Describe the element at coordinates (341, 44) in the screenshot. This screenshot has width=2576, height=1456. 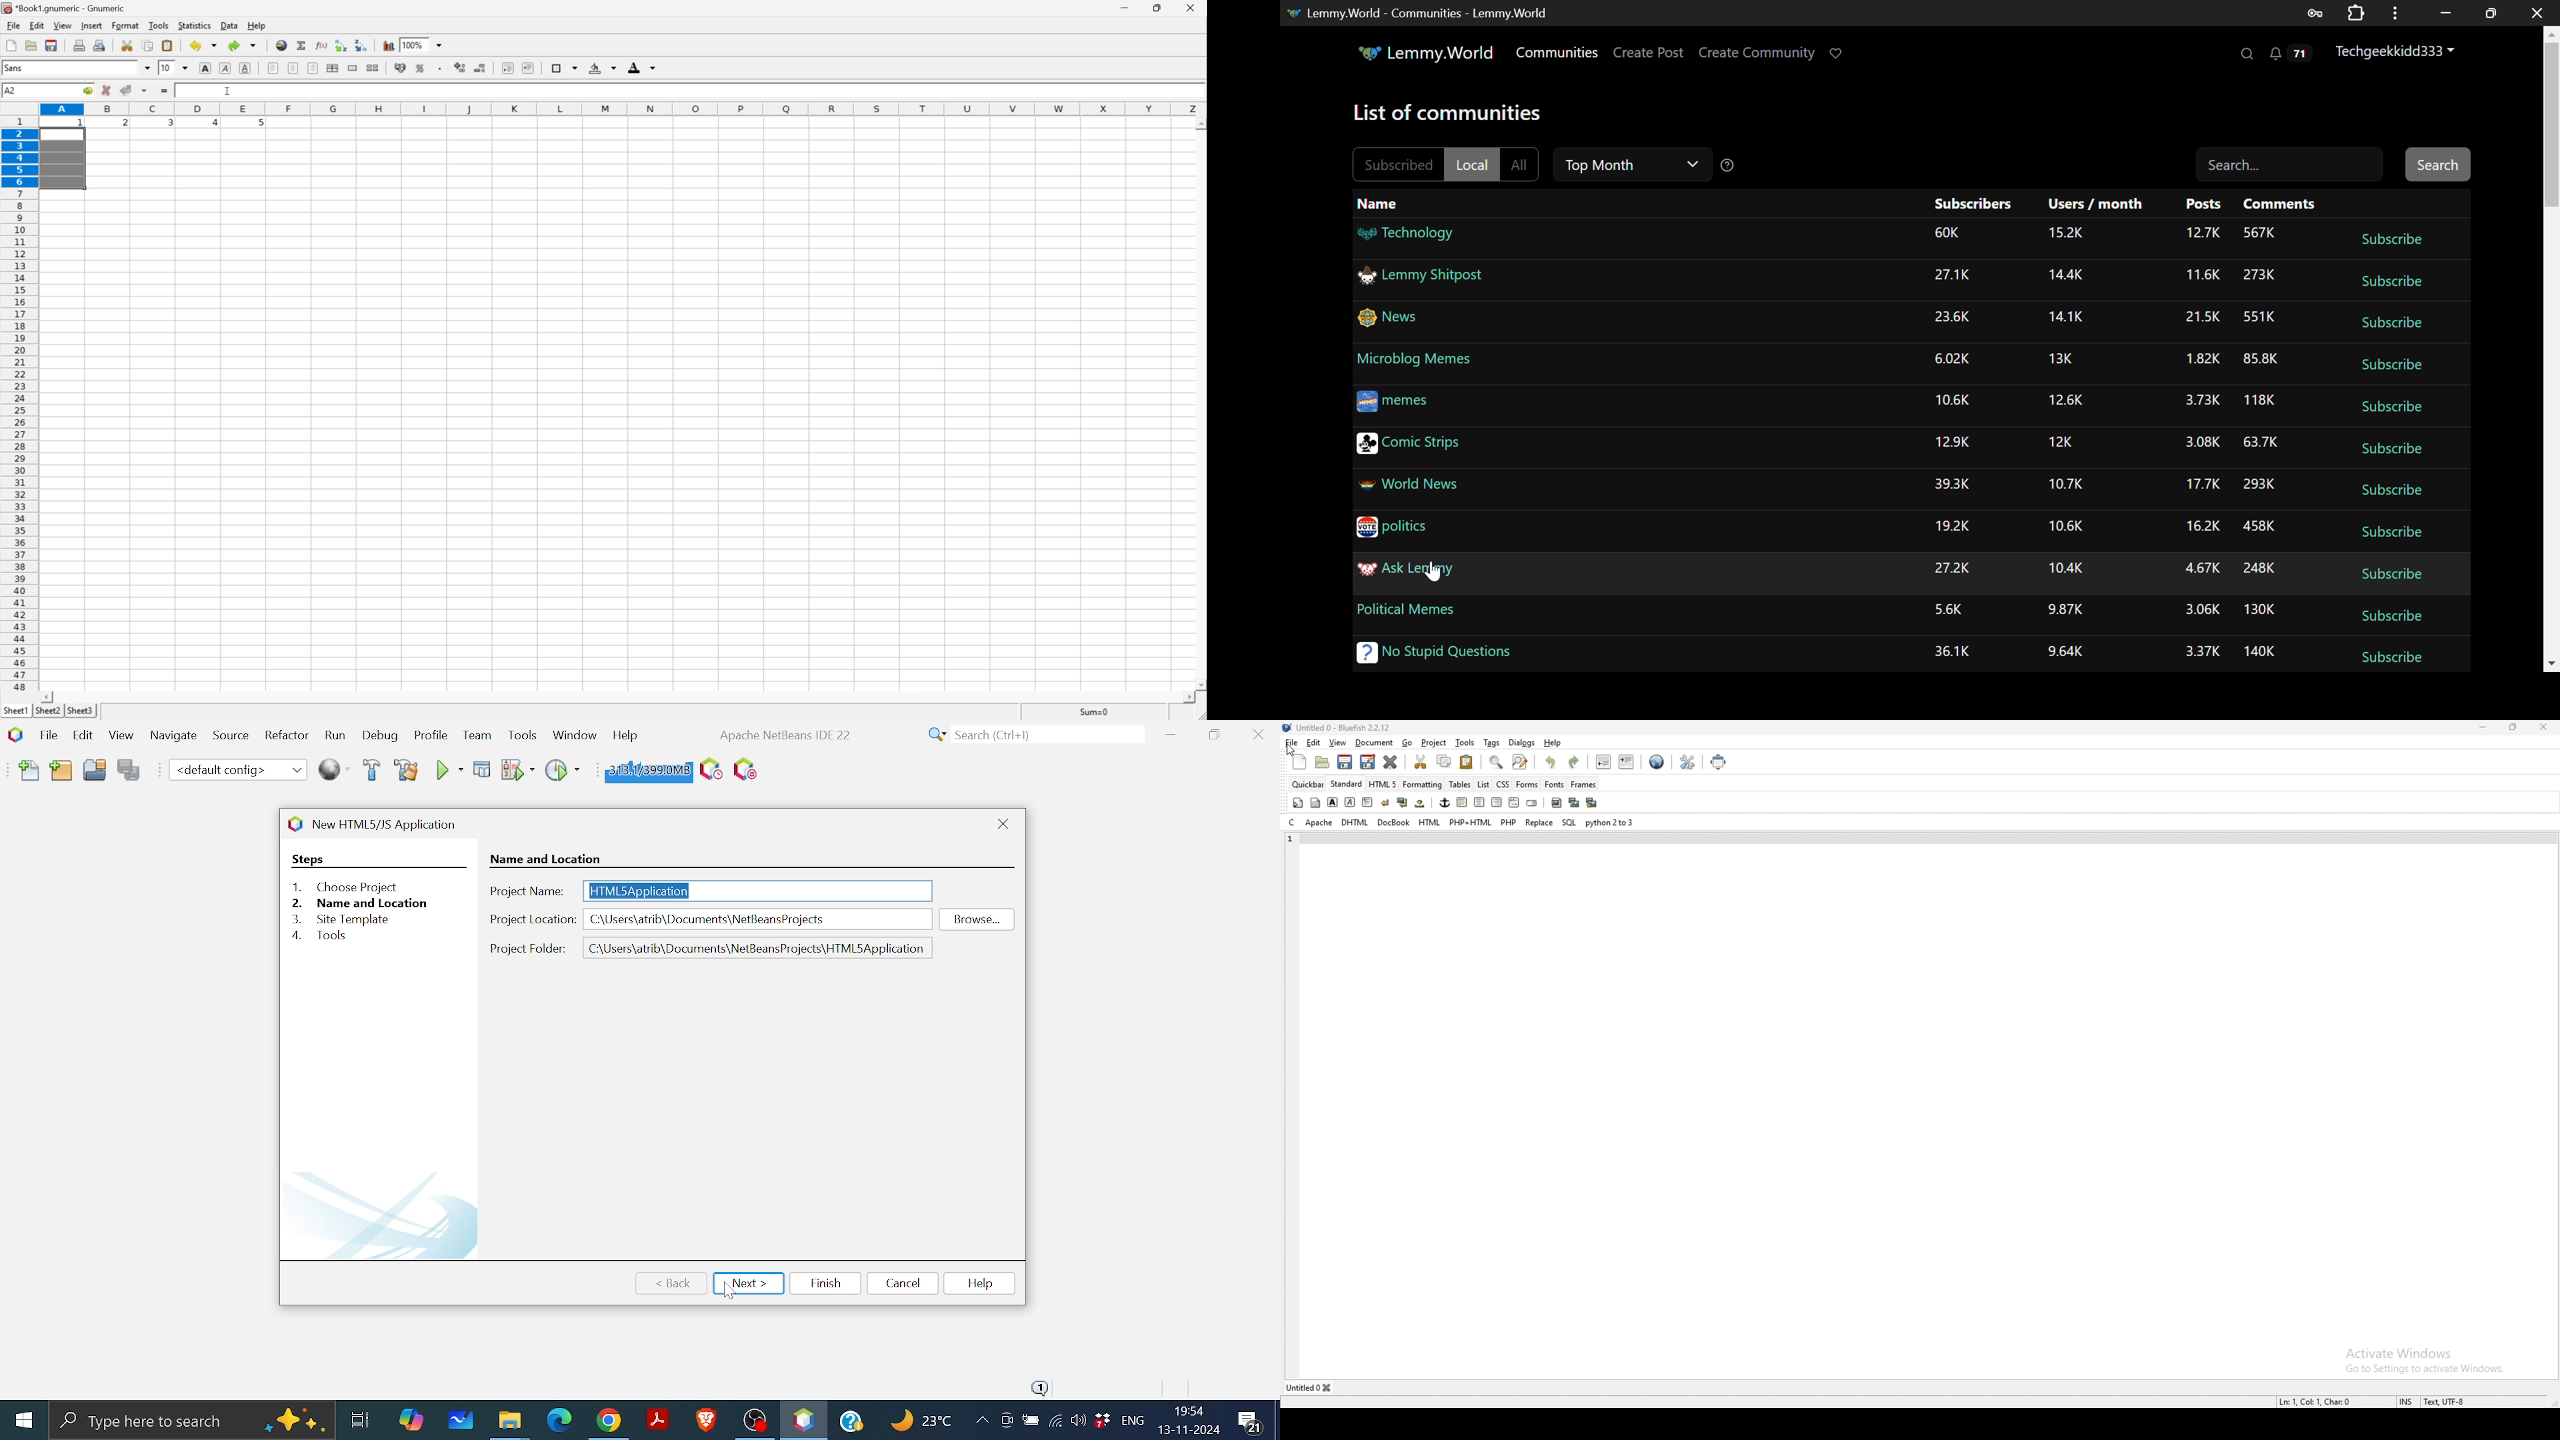
I see `Sort the selected region in ascending order based on the first column selected` at that location.